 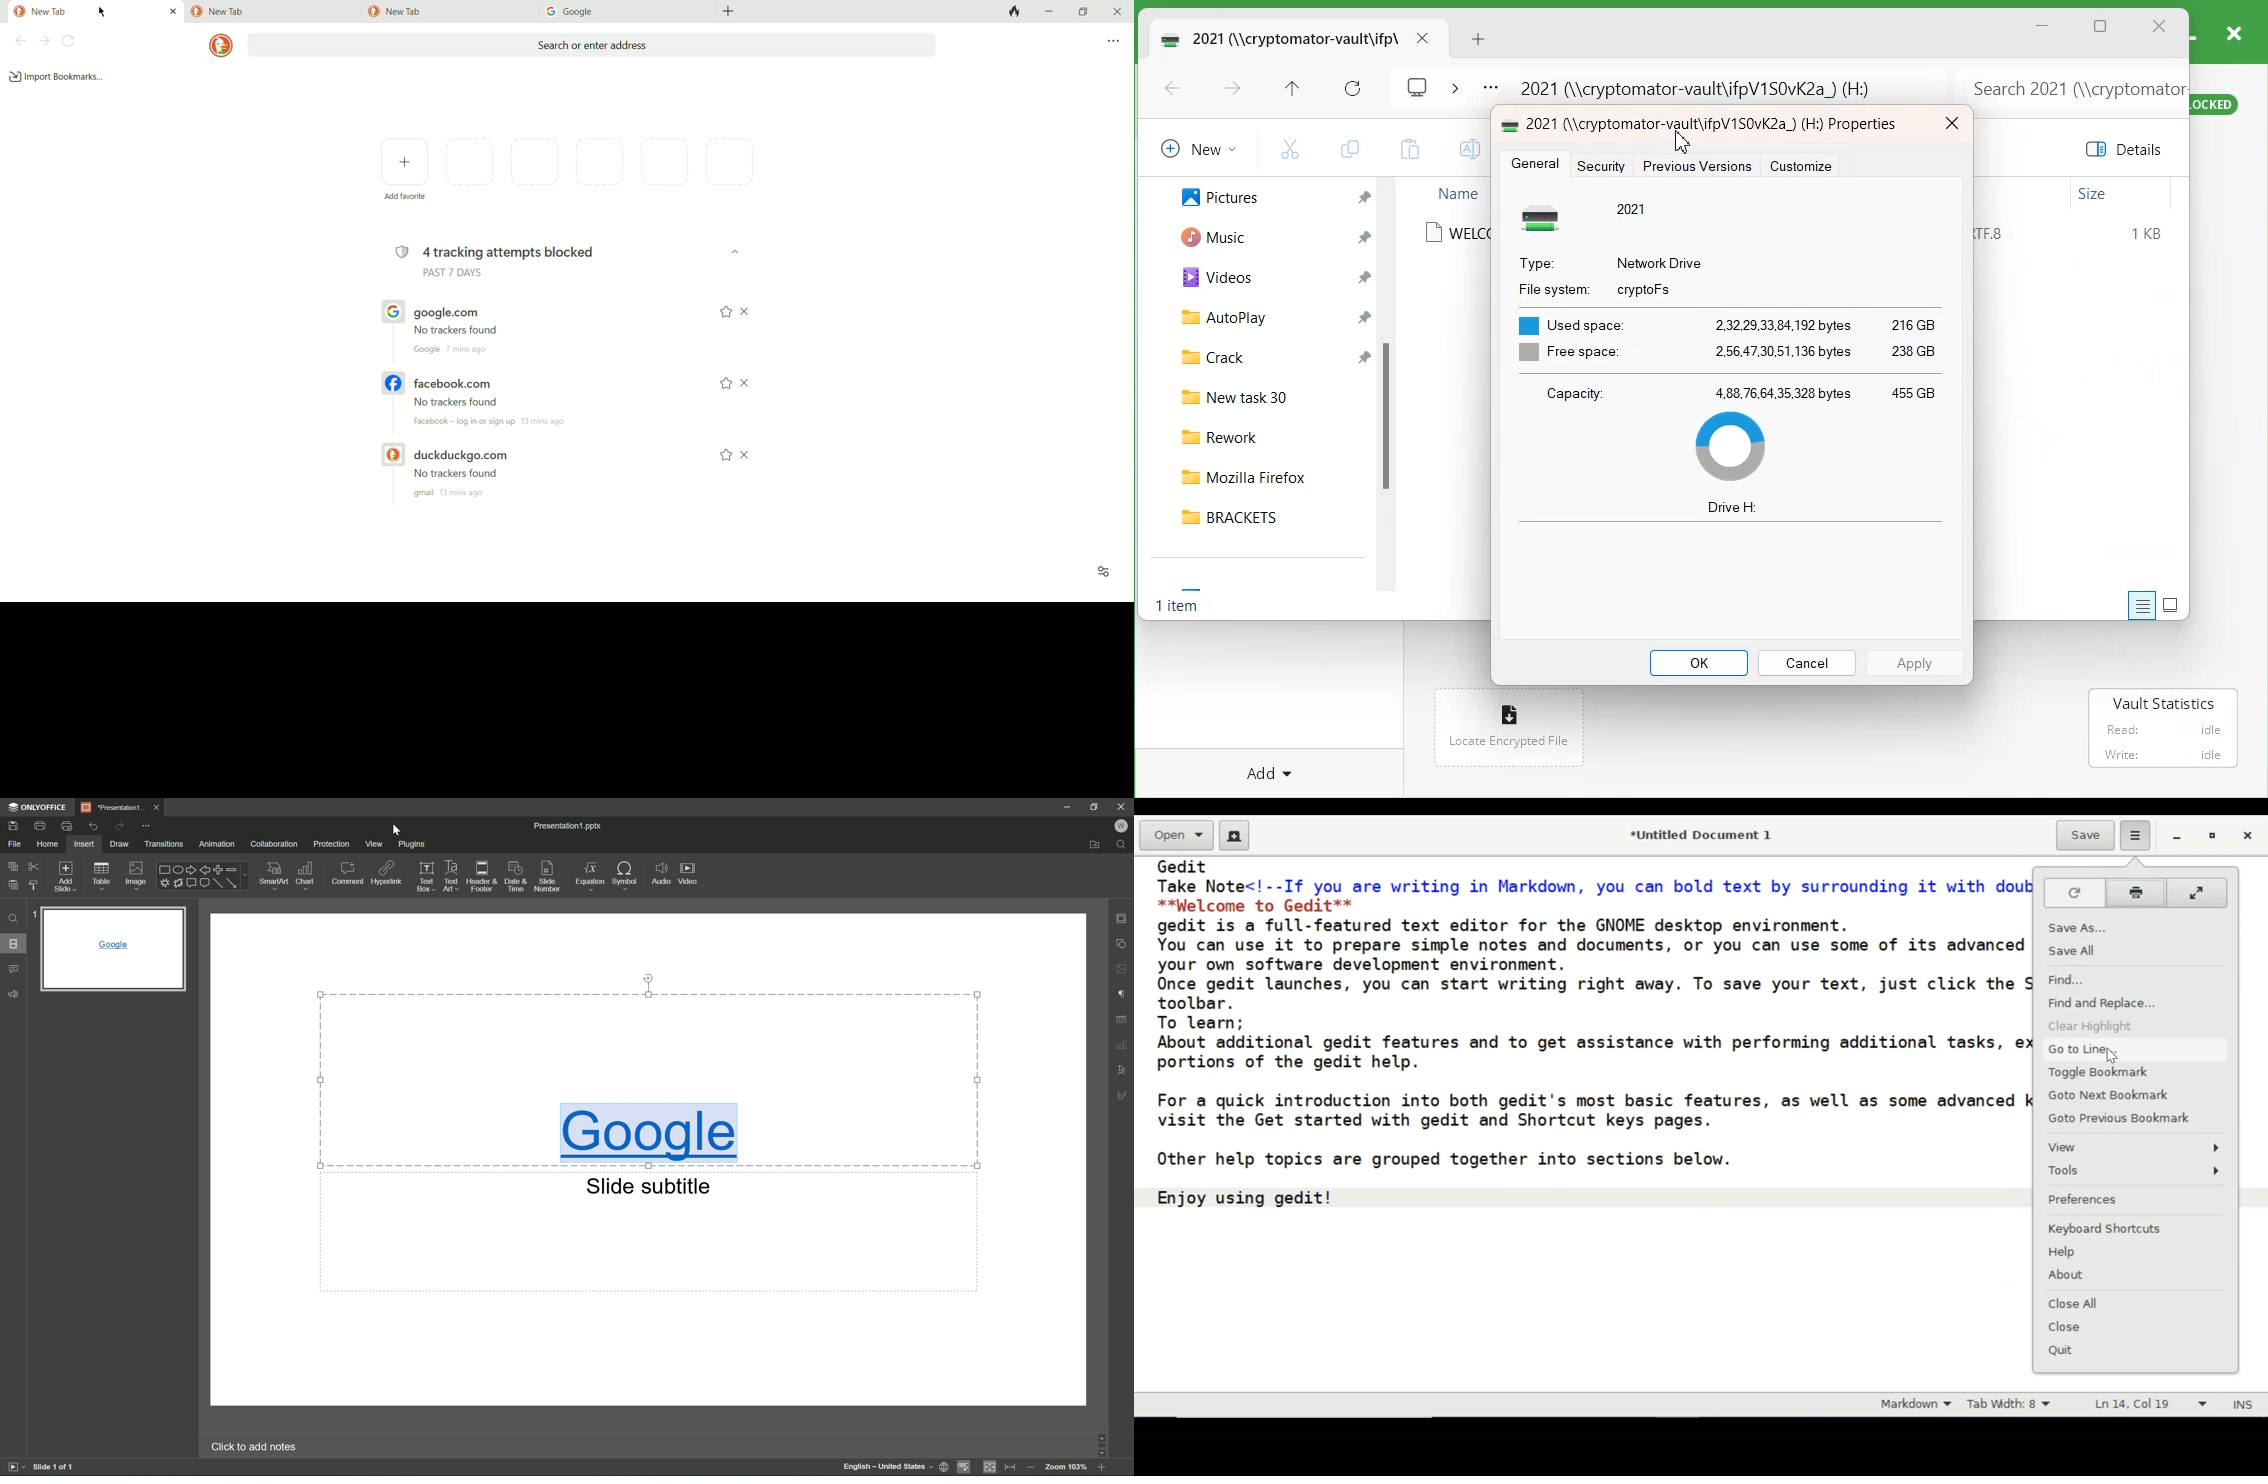 I want to click on Save All, so click(x=2077, y=953).